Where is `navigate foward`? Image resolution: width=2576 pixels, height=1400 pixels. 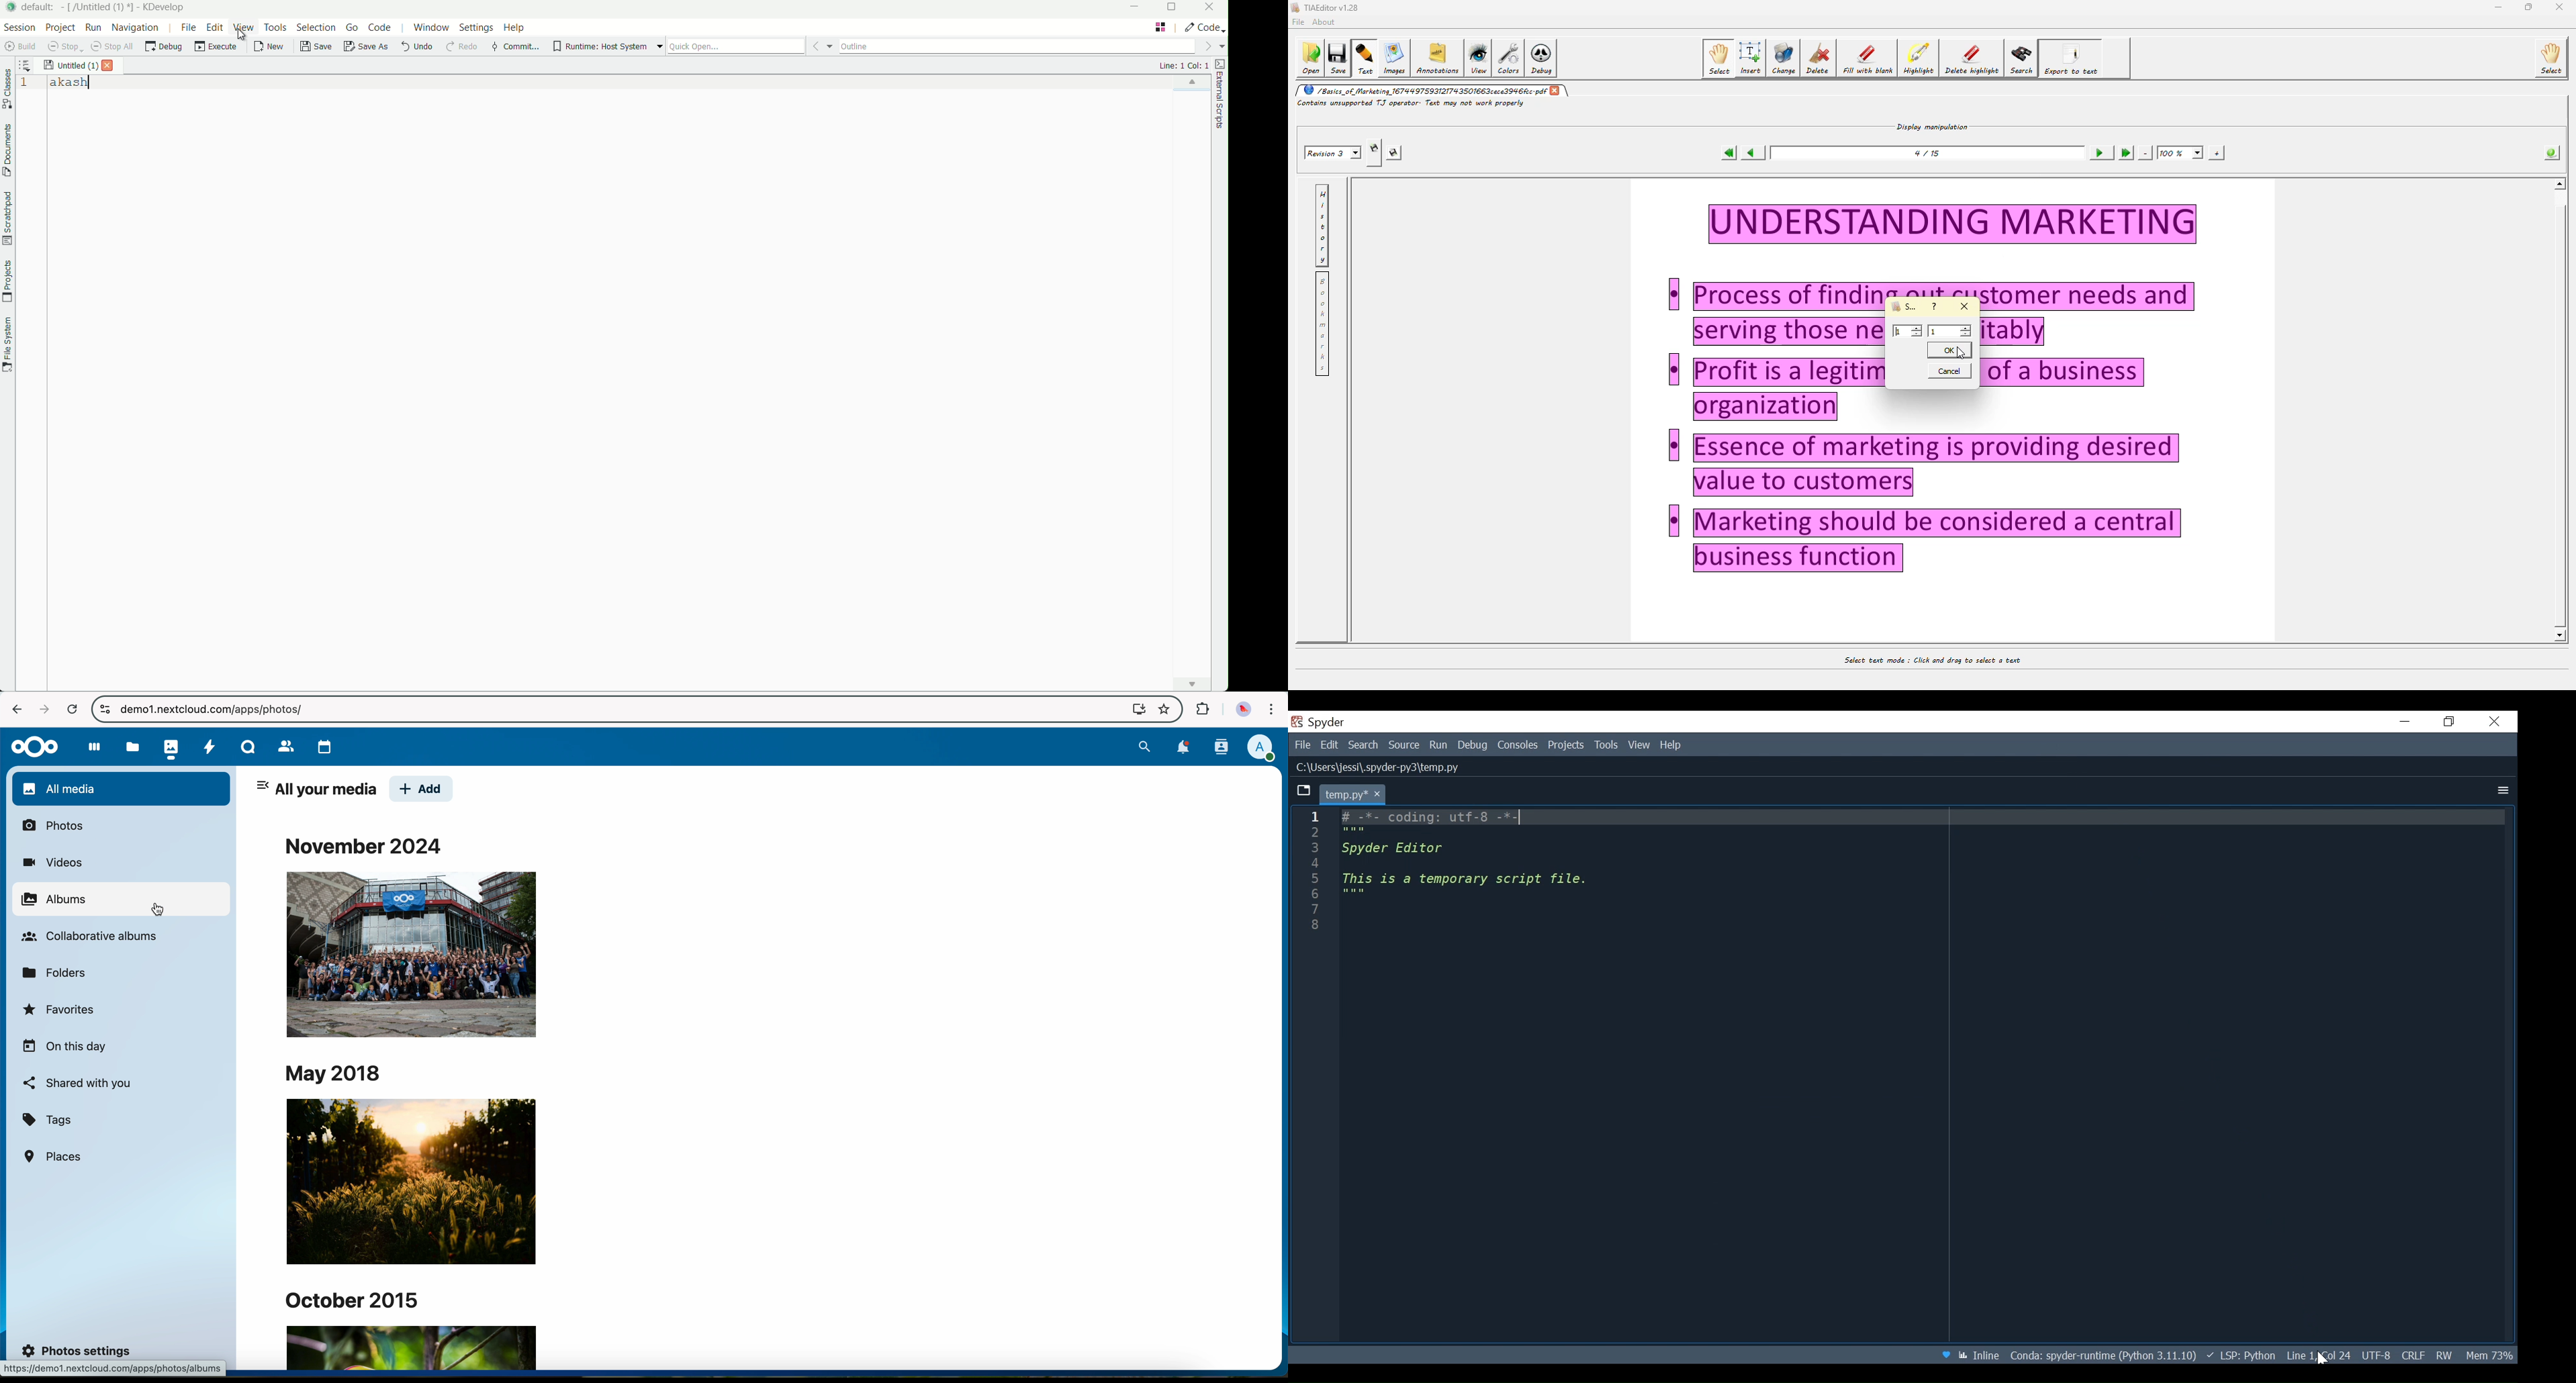 navigate foward is located at coordinates (42, 709).